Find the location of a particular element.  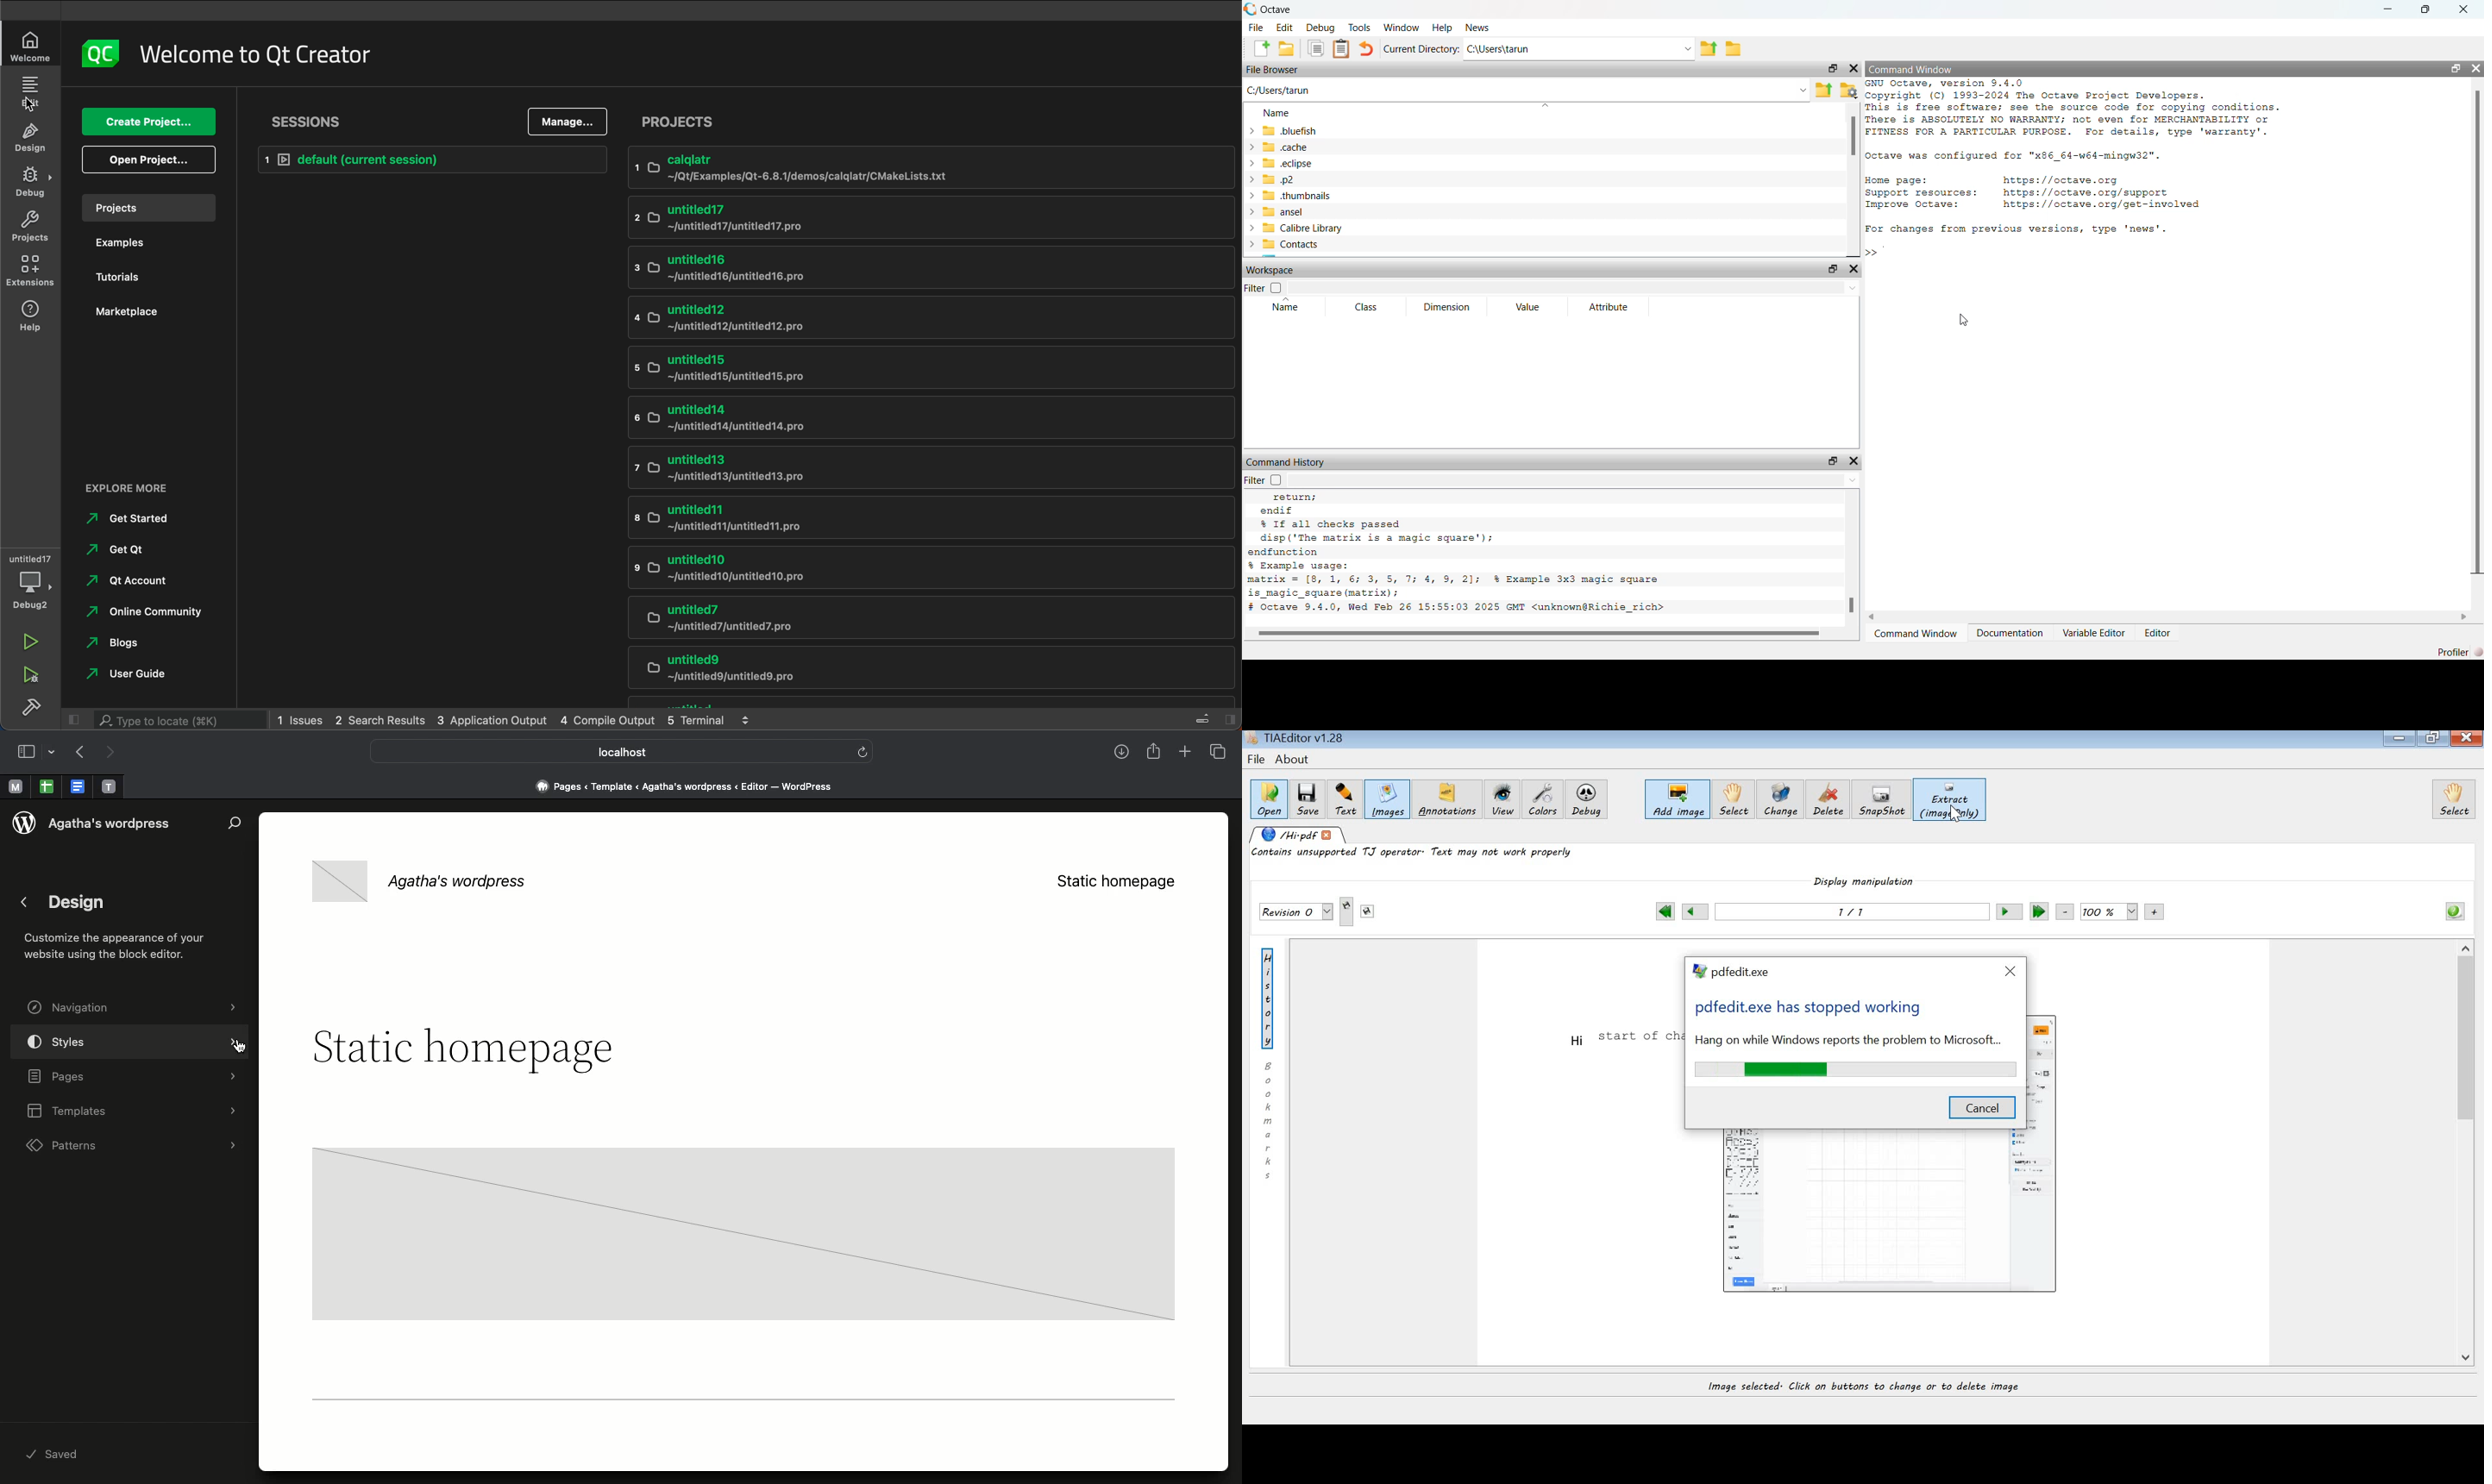

File is located at coordinates (1255, 27).